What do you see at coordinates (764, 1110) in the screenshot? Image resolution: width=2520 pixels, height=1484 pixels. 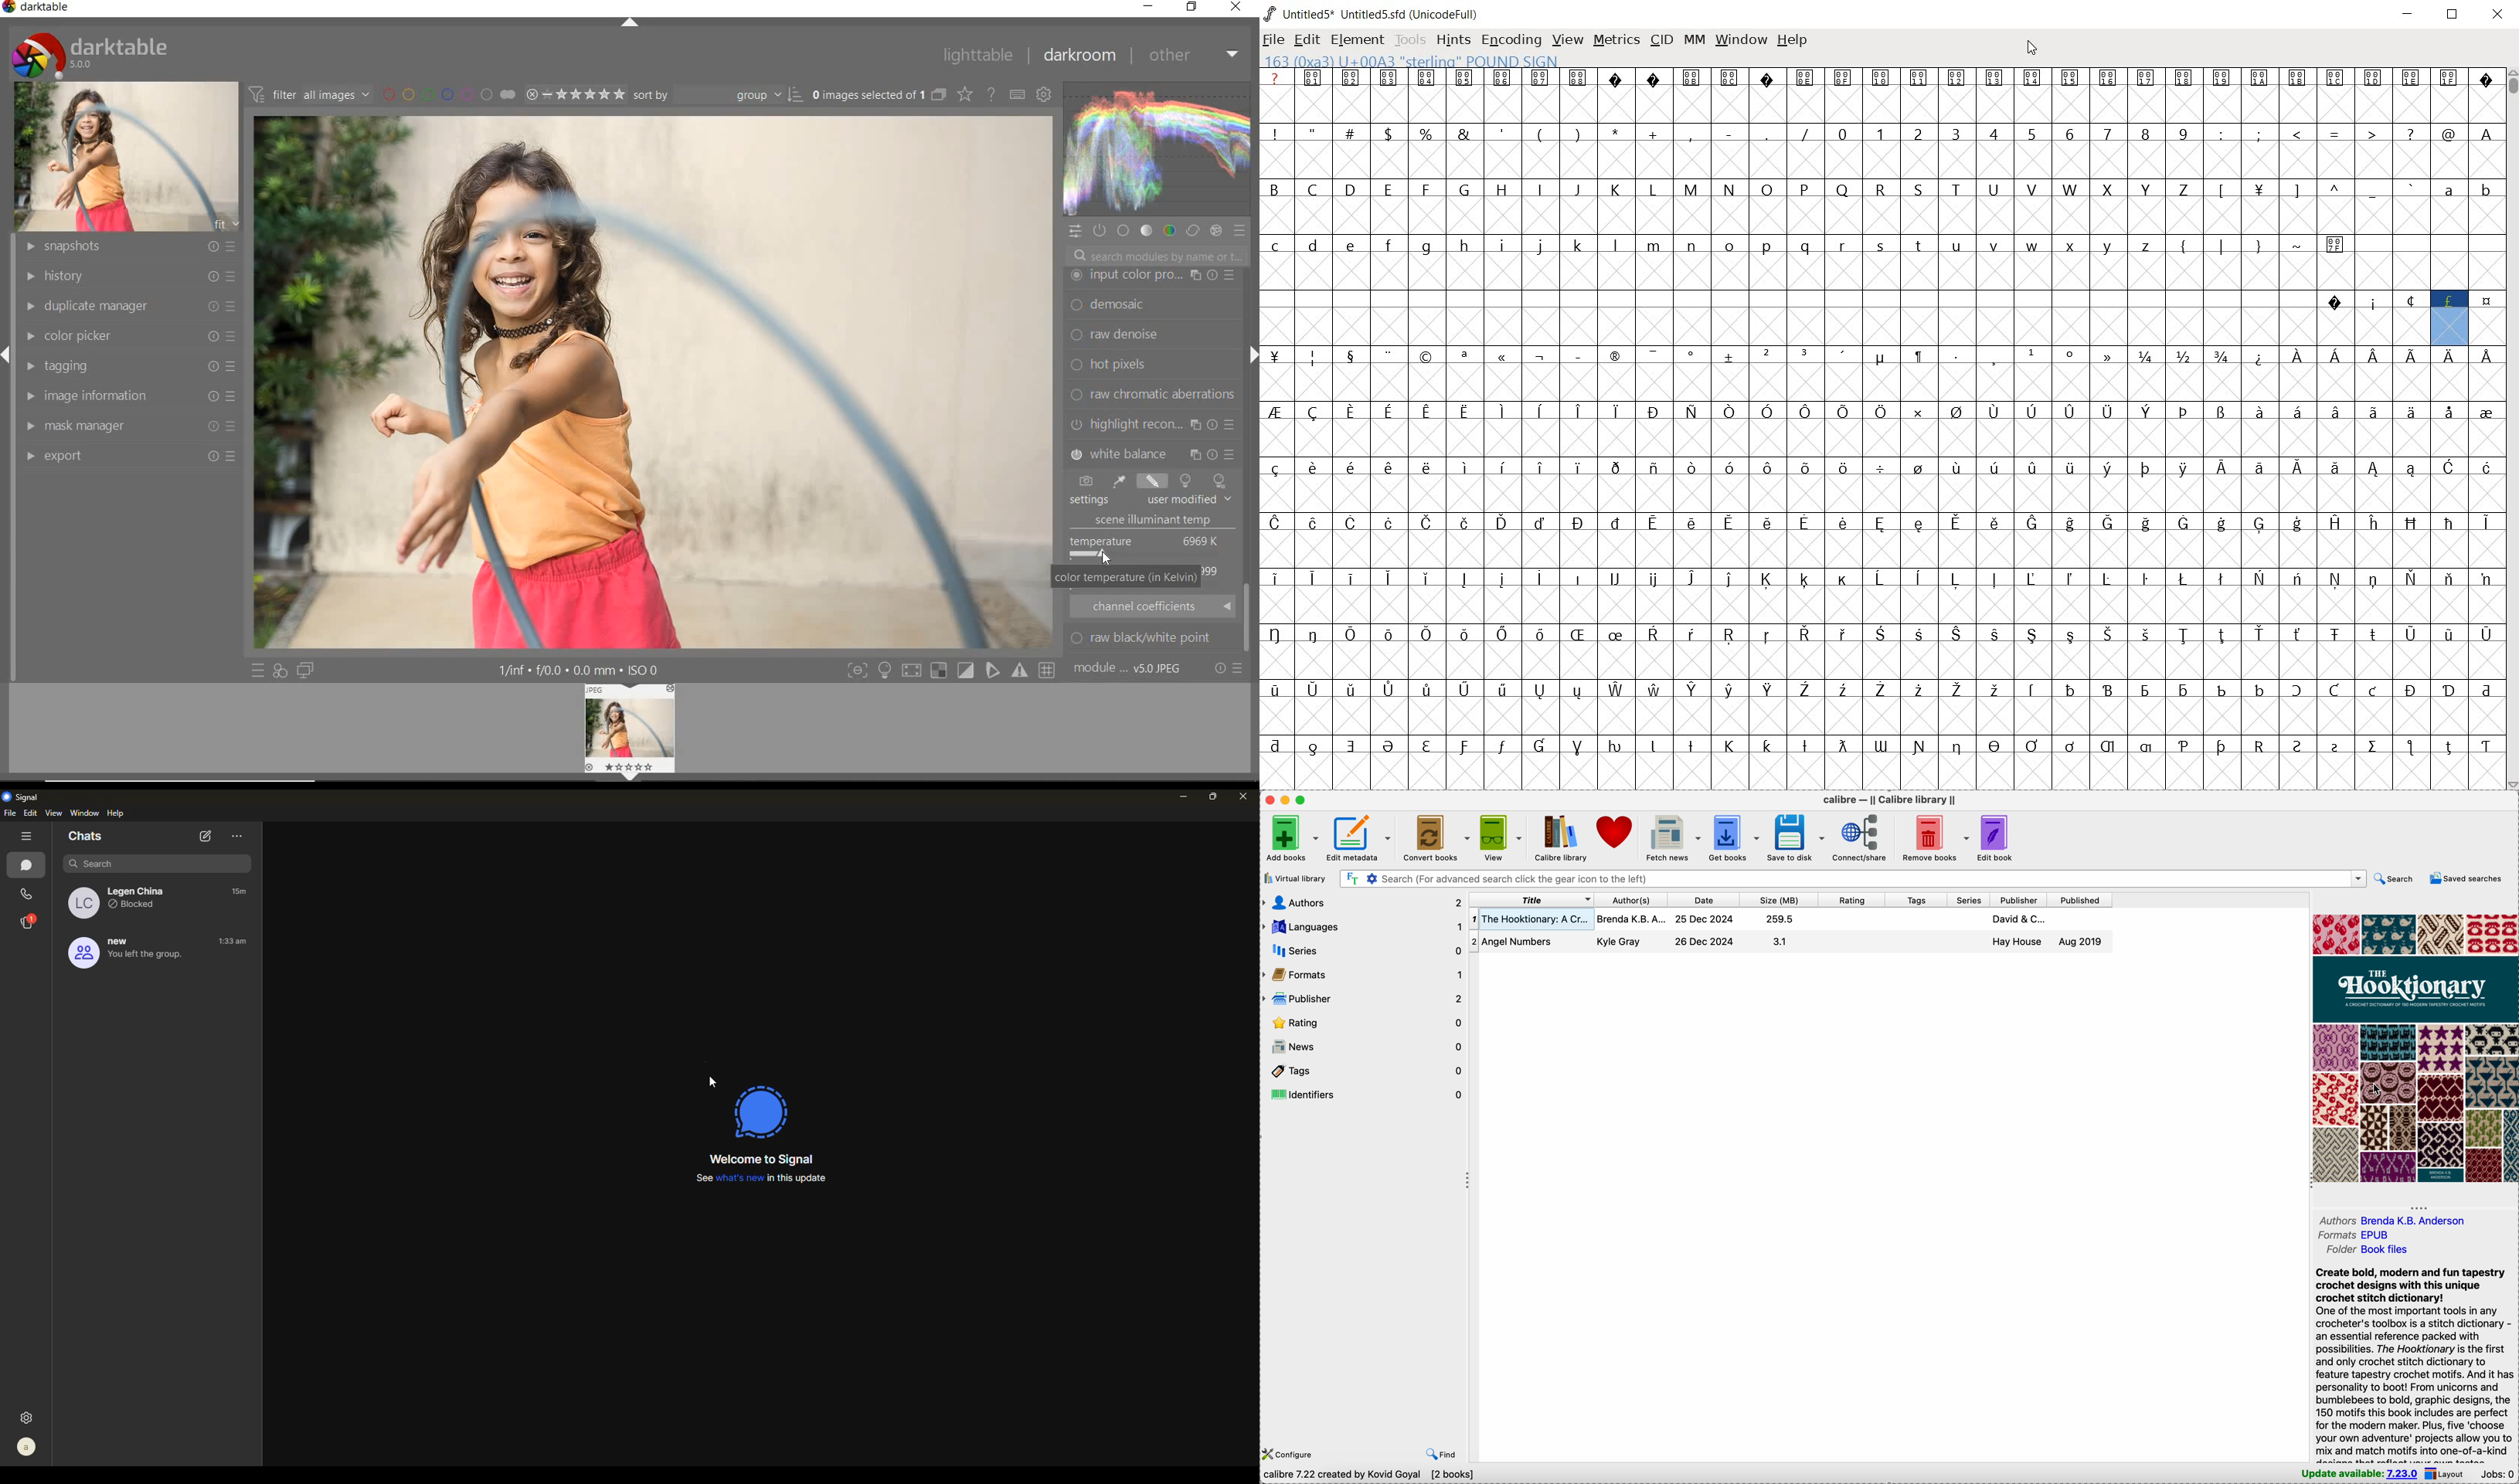 I see `icon` at bounding box center [764, 1110].